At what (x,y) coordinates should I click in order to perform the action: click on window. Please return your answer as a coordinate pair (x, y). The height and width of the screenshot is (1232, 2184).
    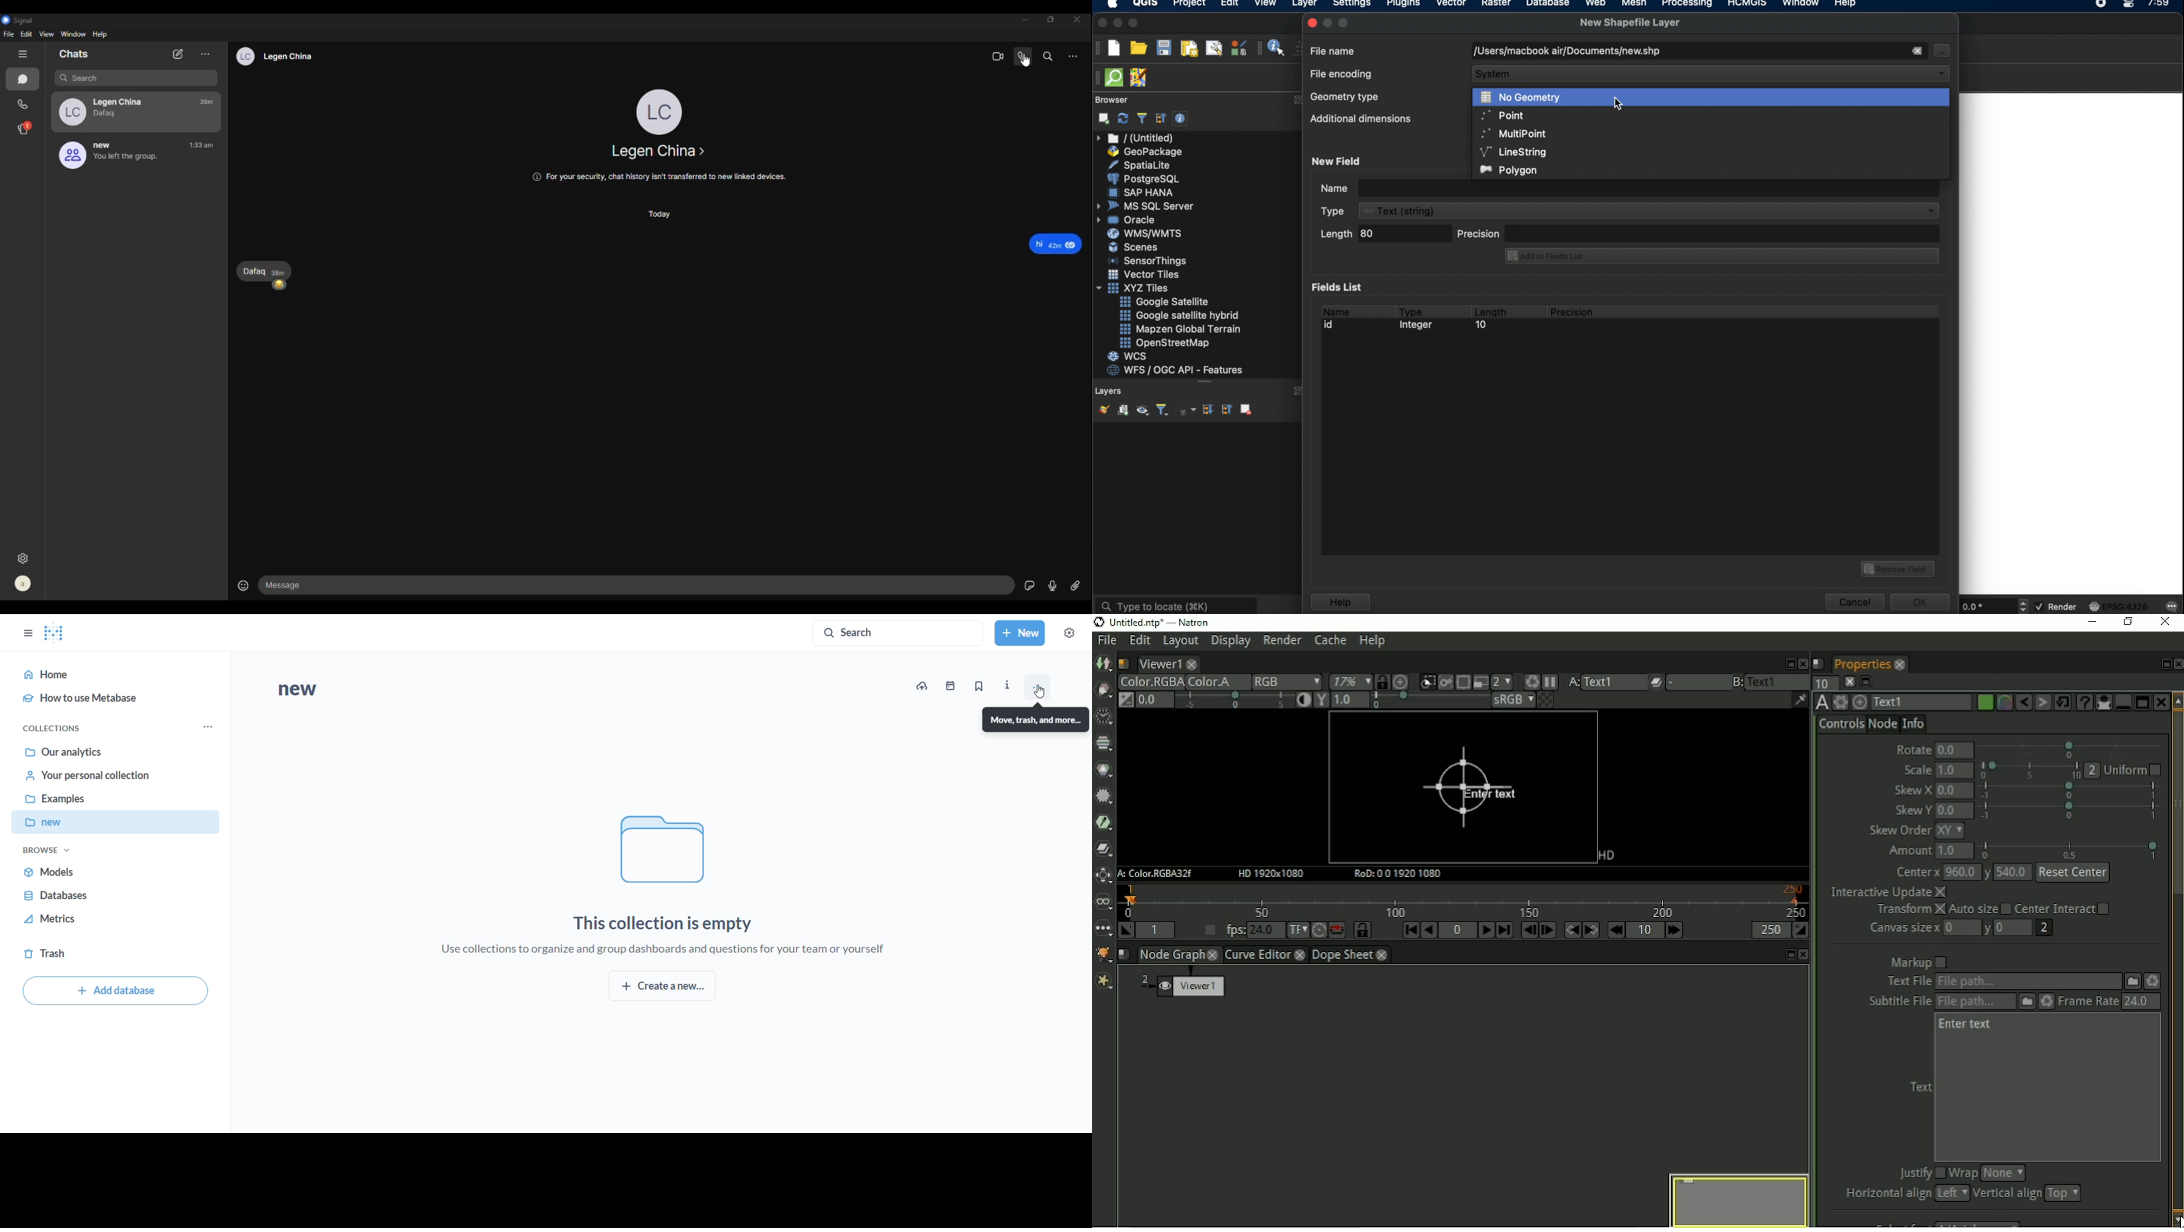
    Looking at the image, I should click on (73, 34).